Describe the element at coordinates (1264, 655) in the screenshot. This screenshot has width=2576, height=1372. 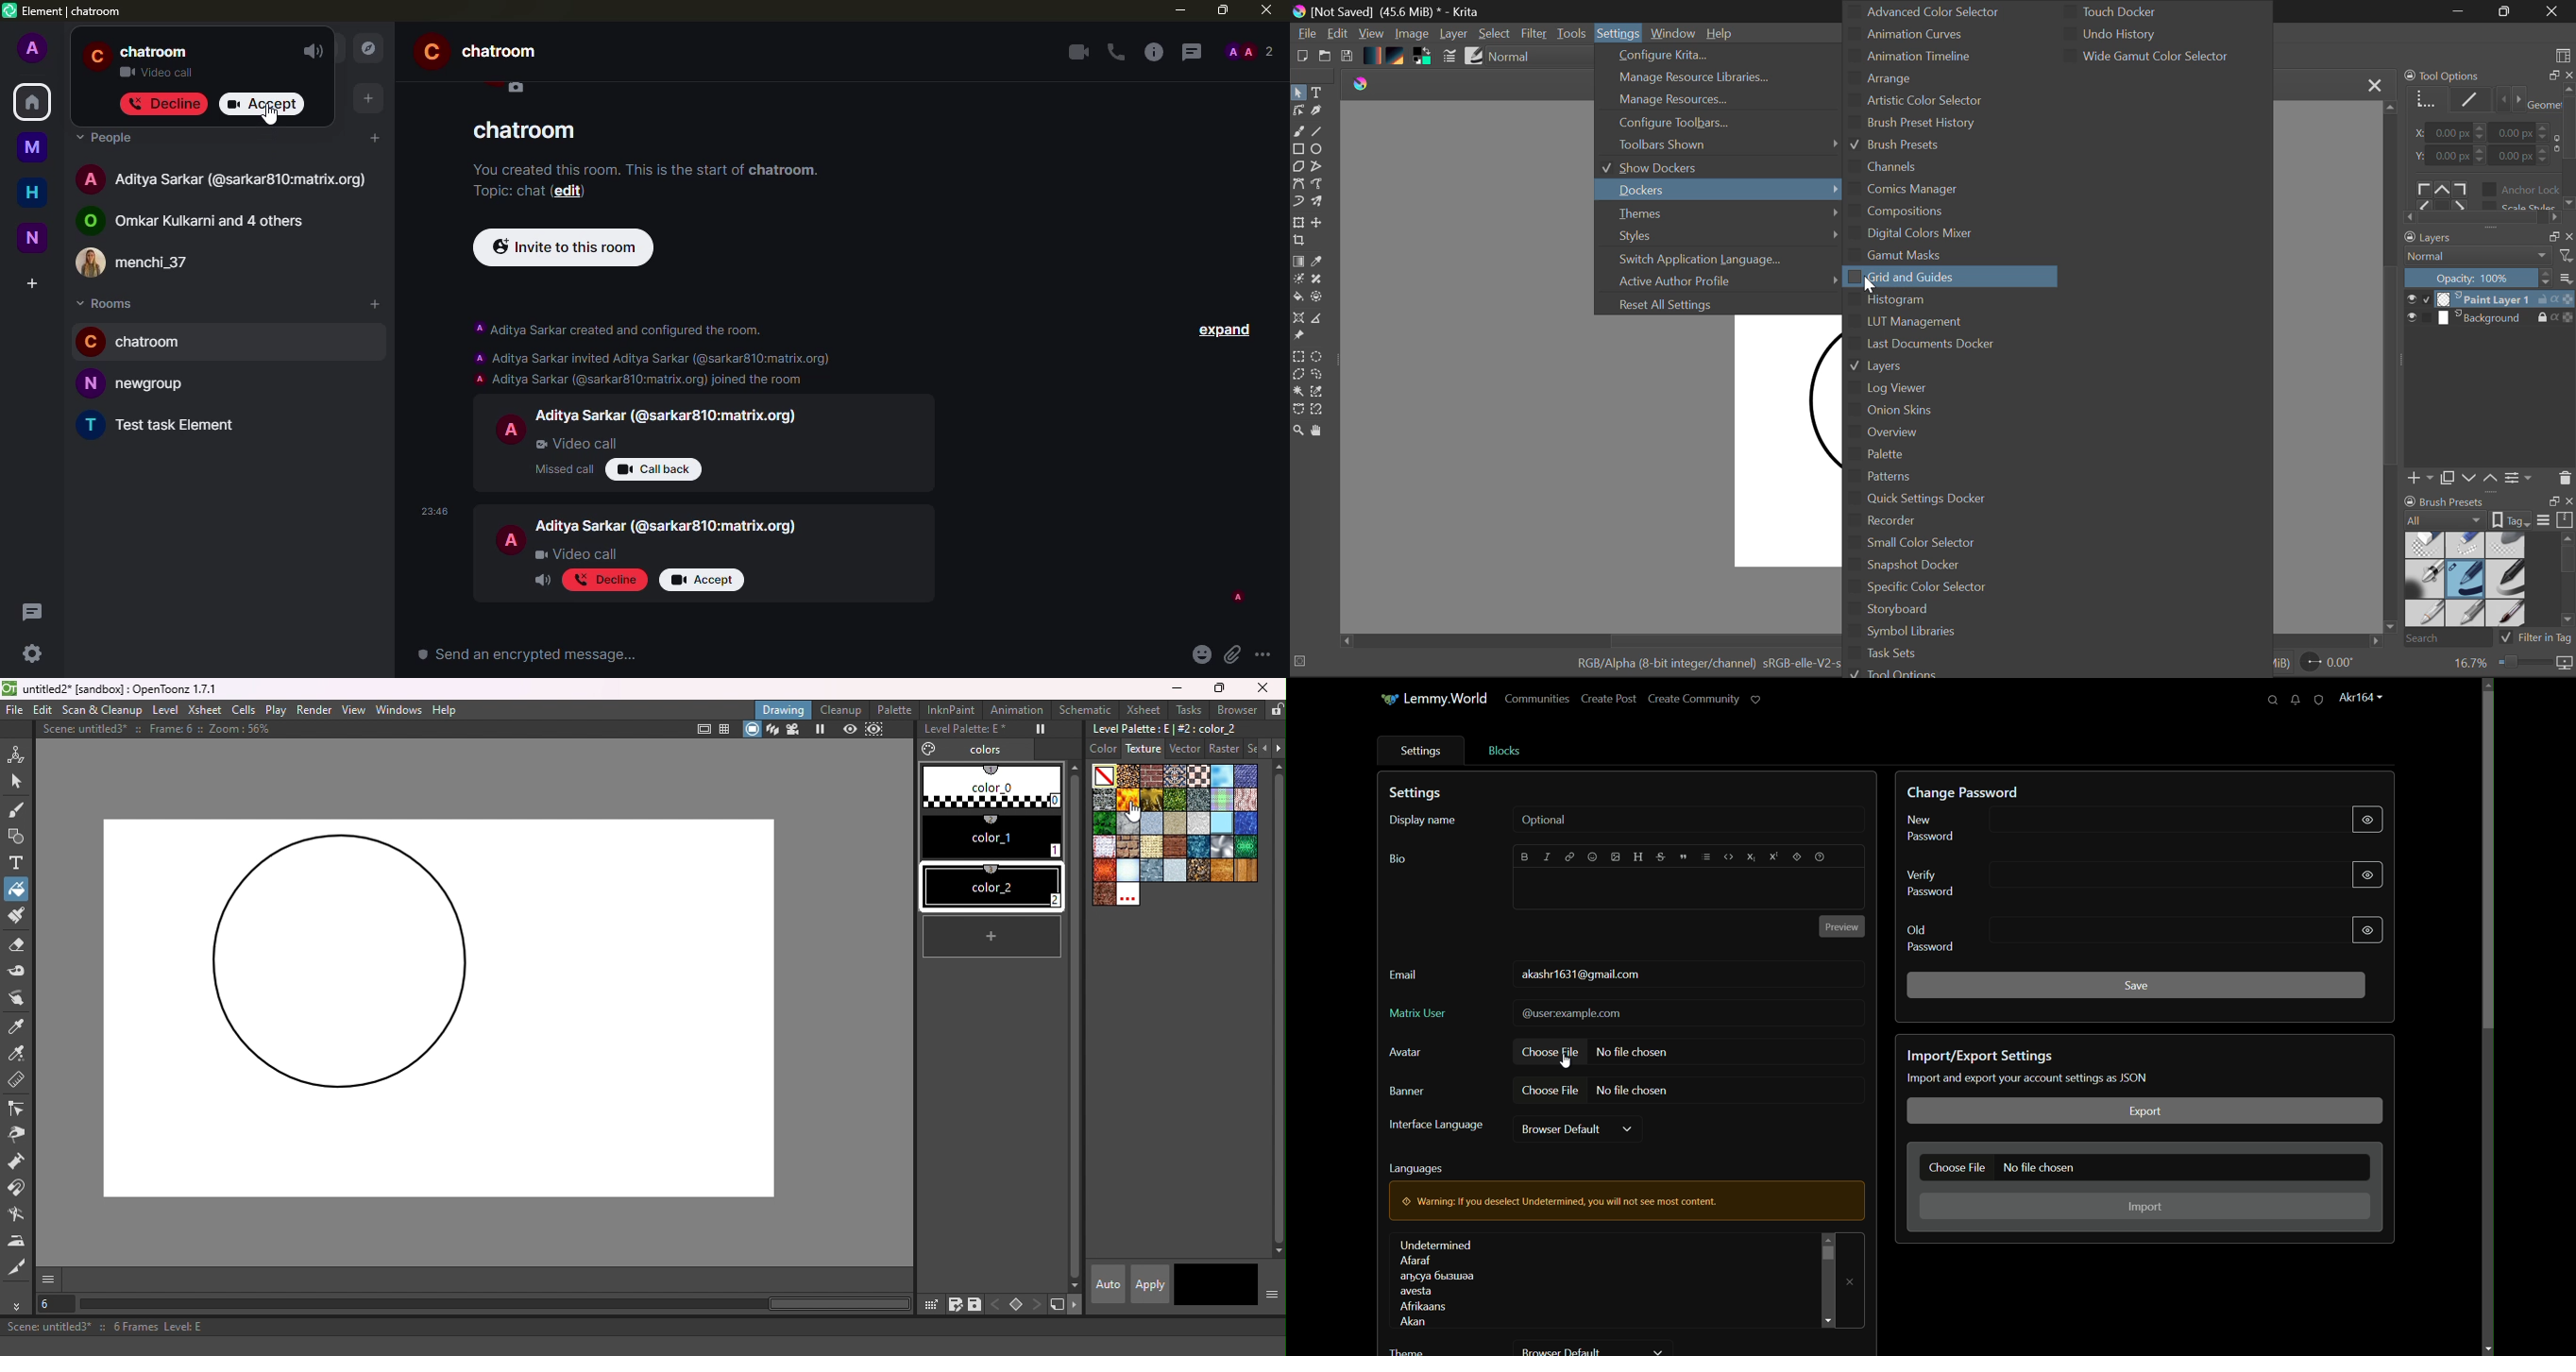
I see `more` at that location.